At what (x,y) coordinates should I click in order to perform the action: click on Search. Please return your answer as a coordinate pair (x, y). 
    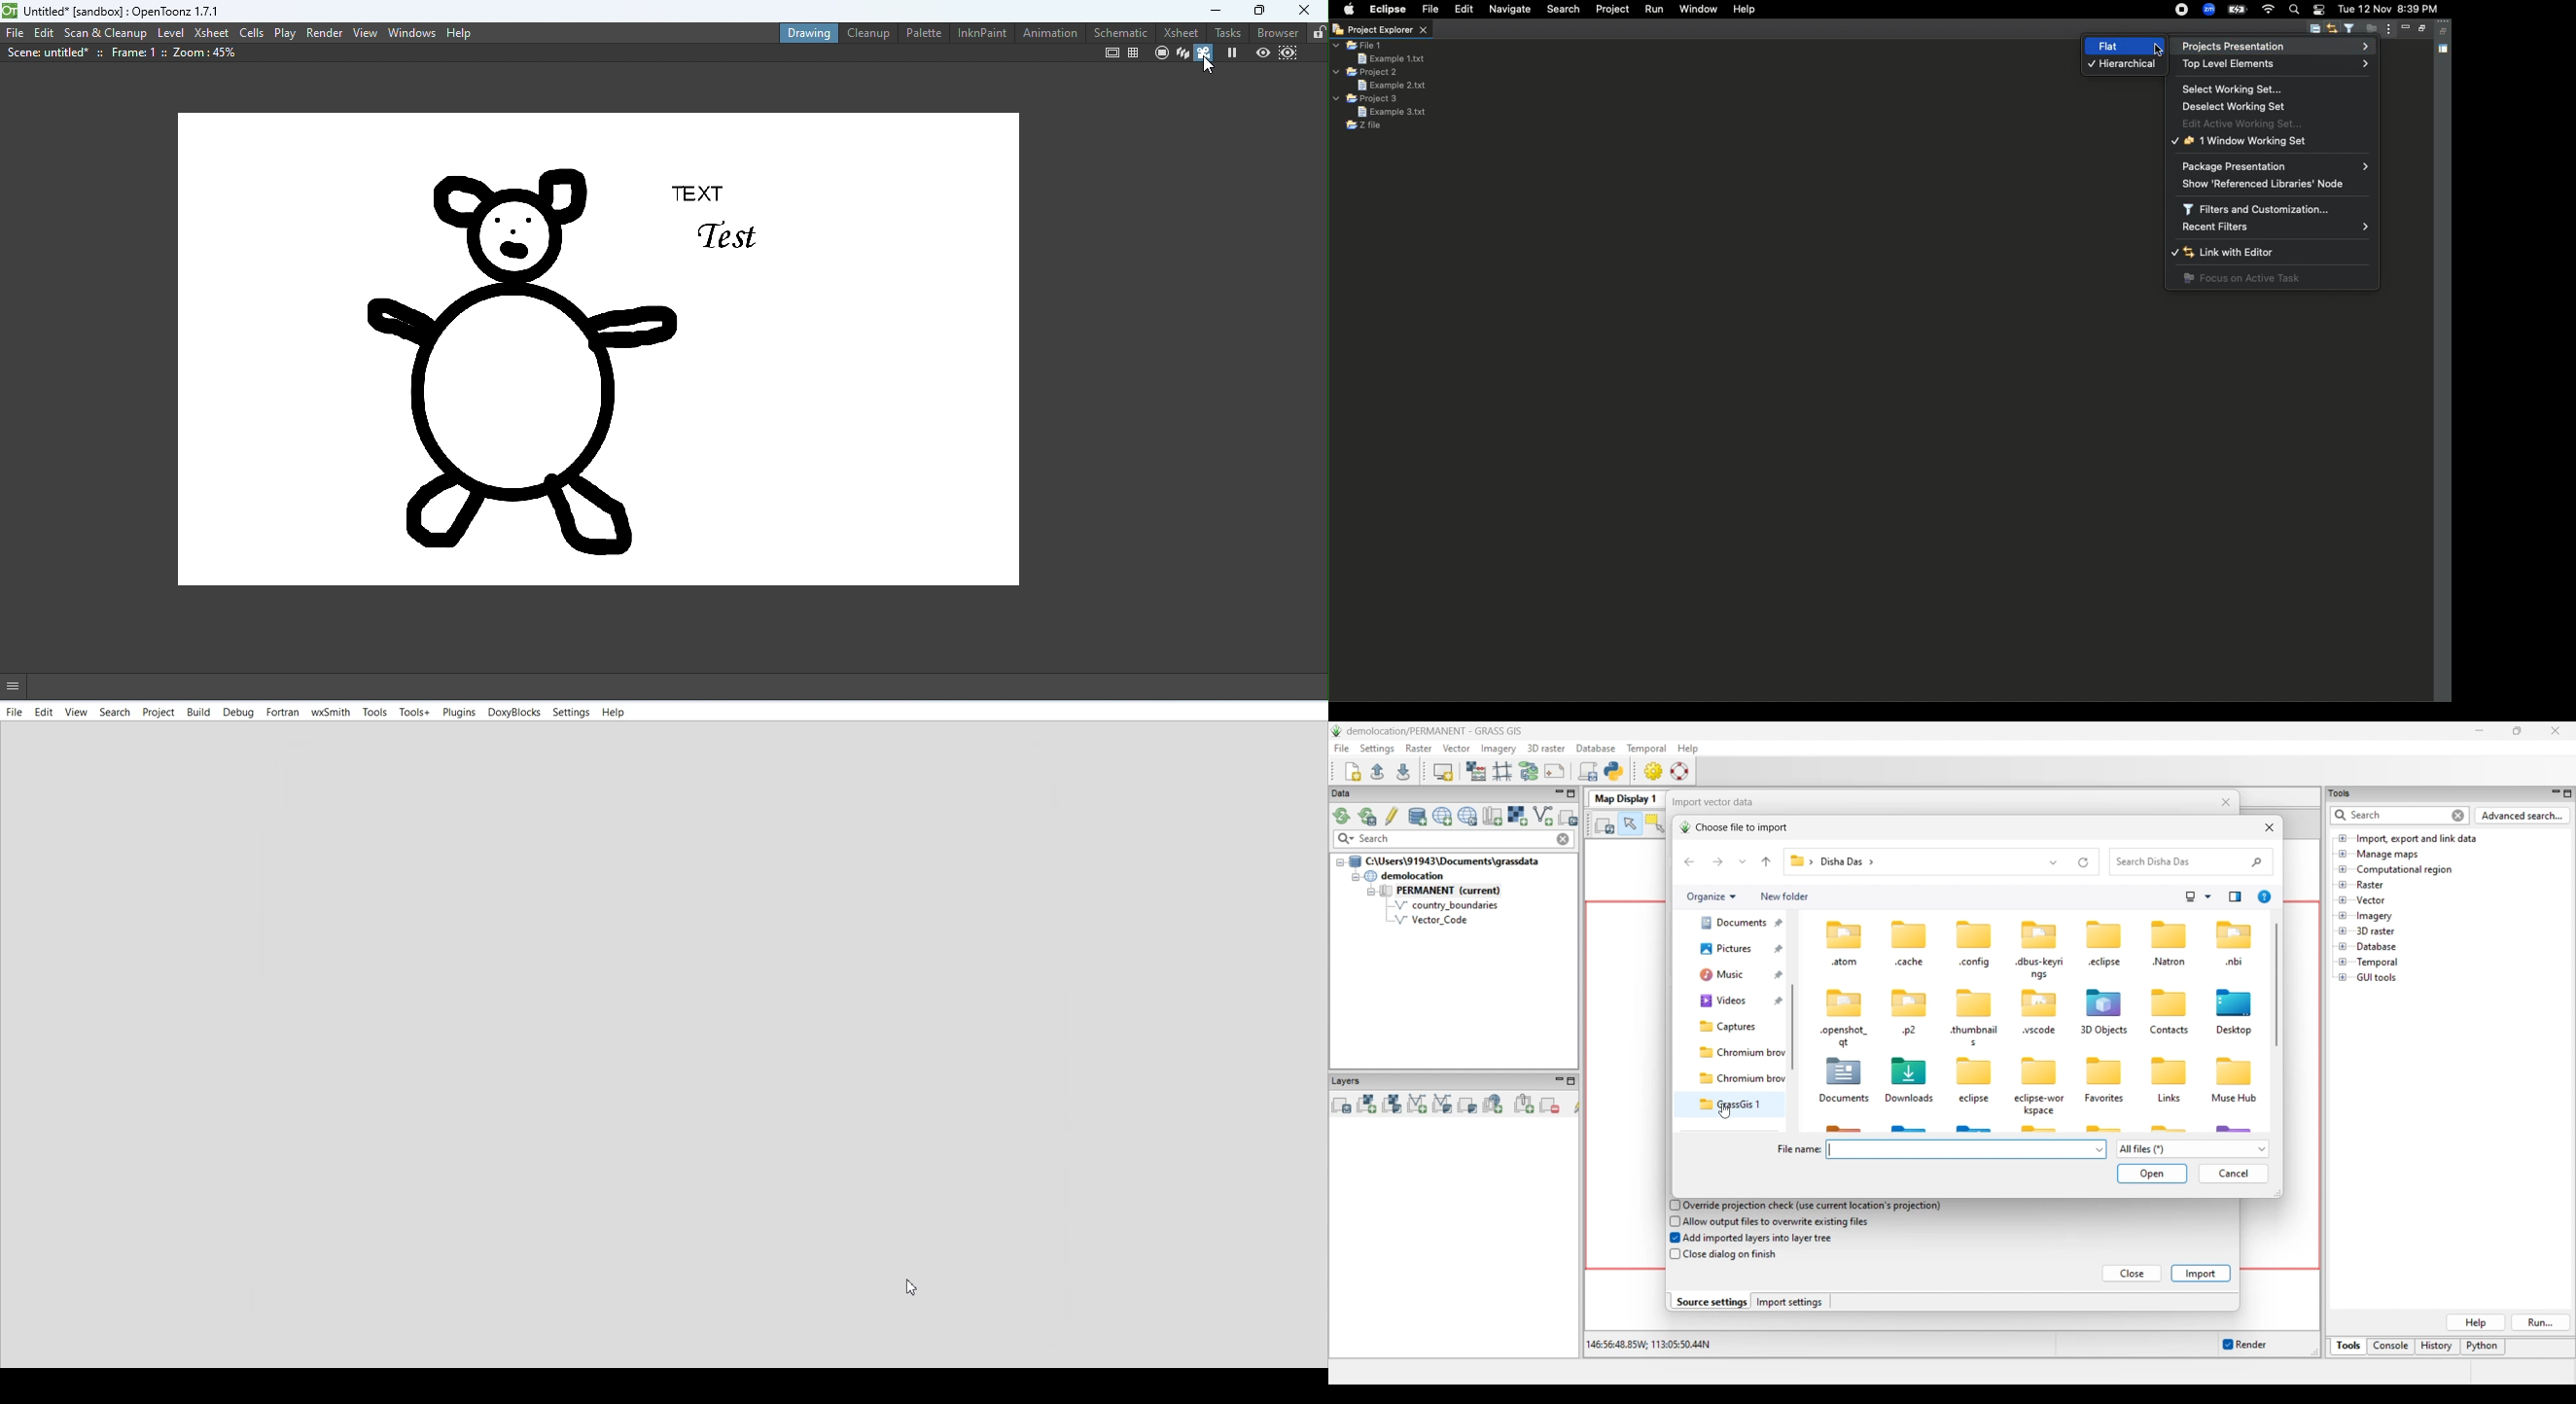
    Looking at the image, I should click on (116, 712).